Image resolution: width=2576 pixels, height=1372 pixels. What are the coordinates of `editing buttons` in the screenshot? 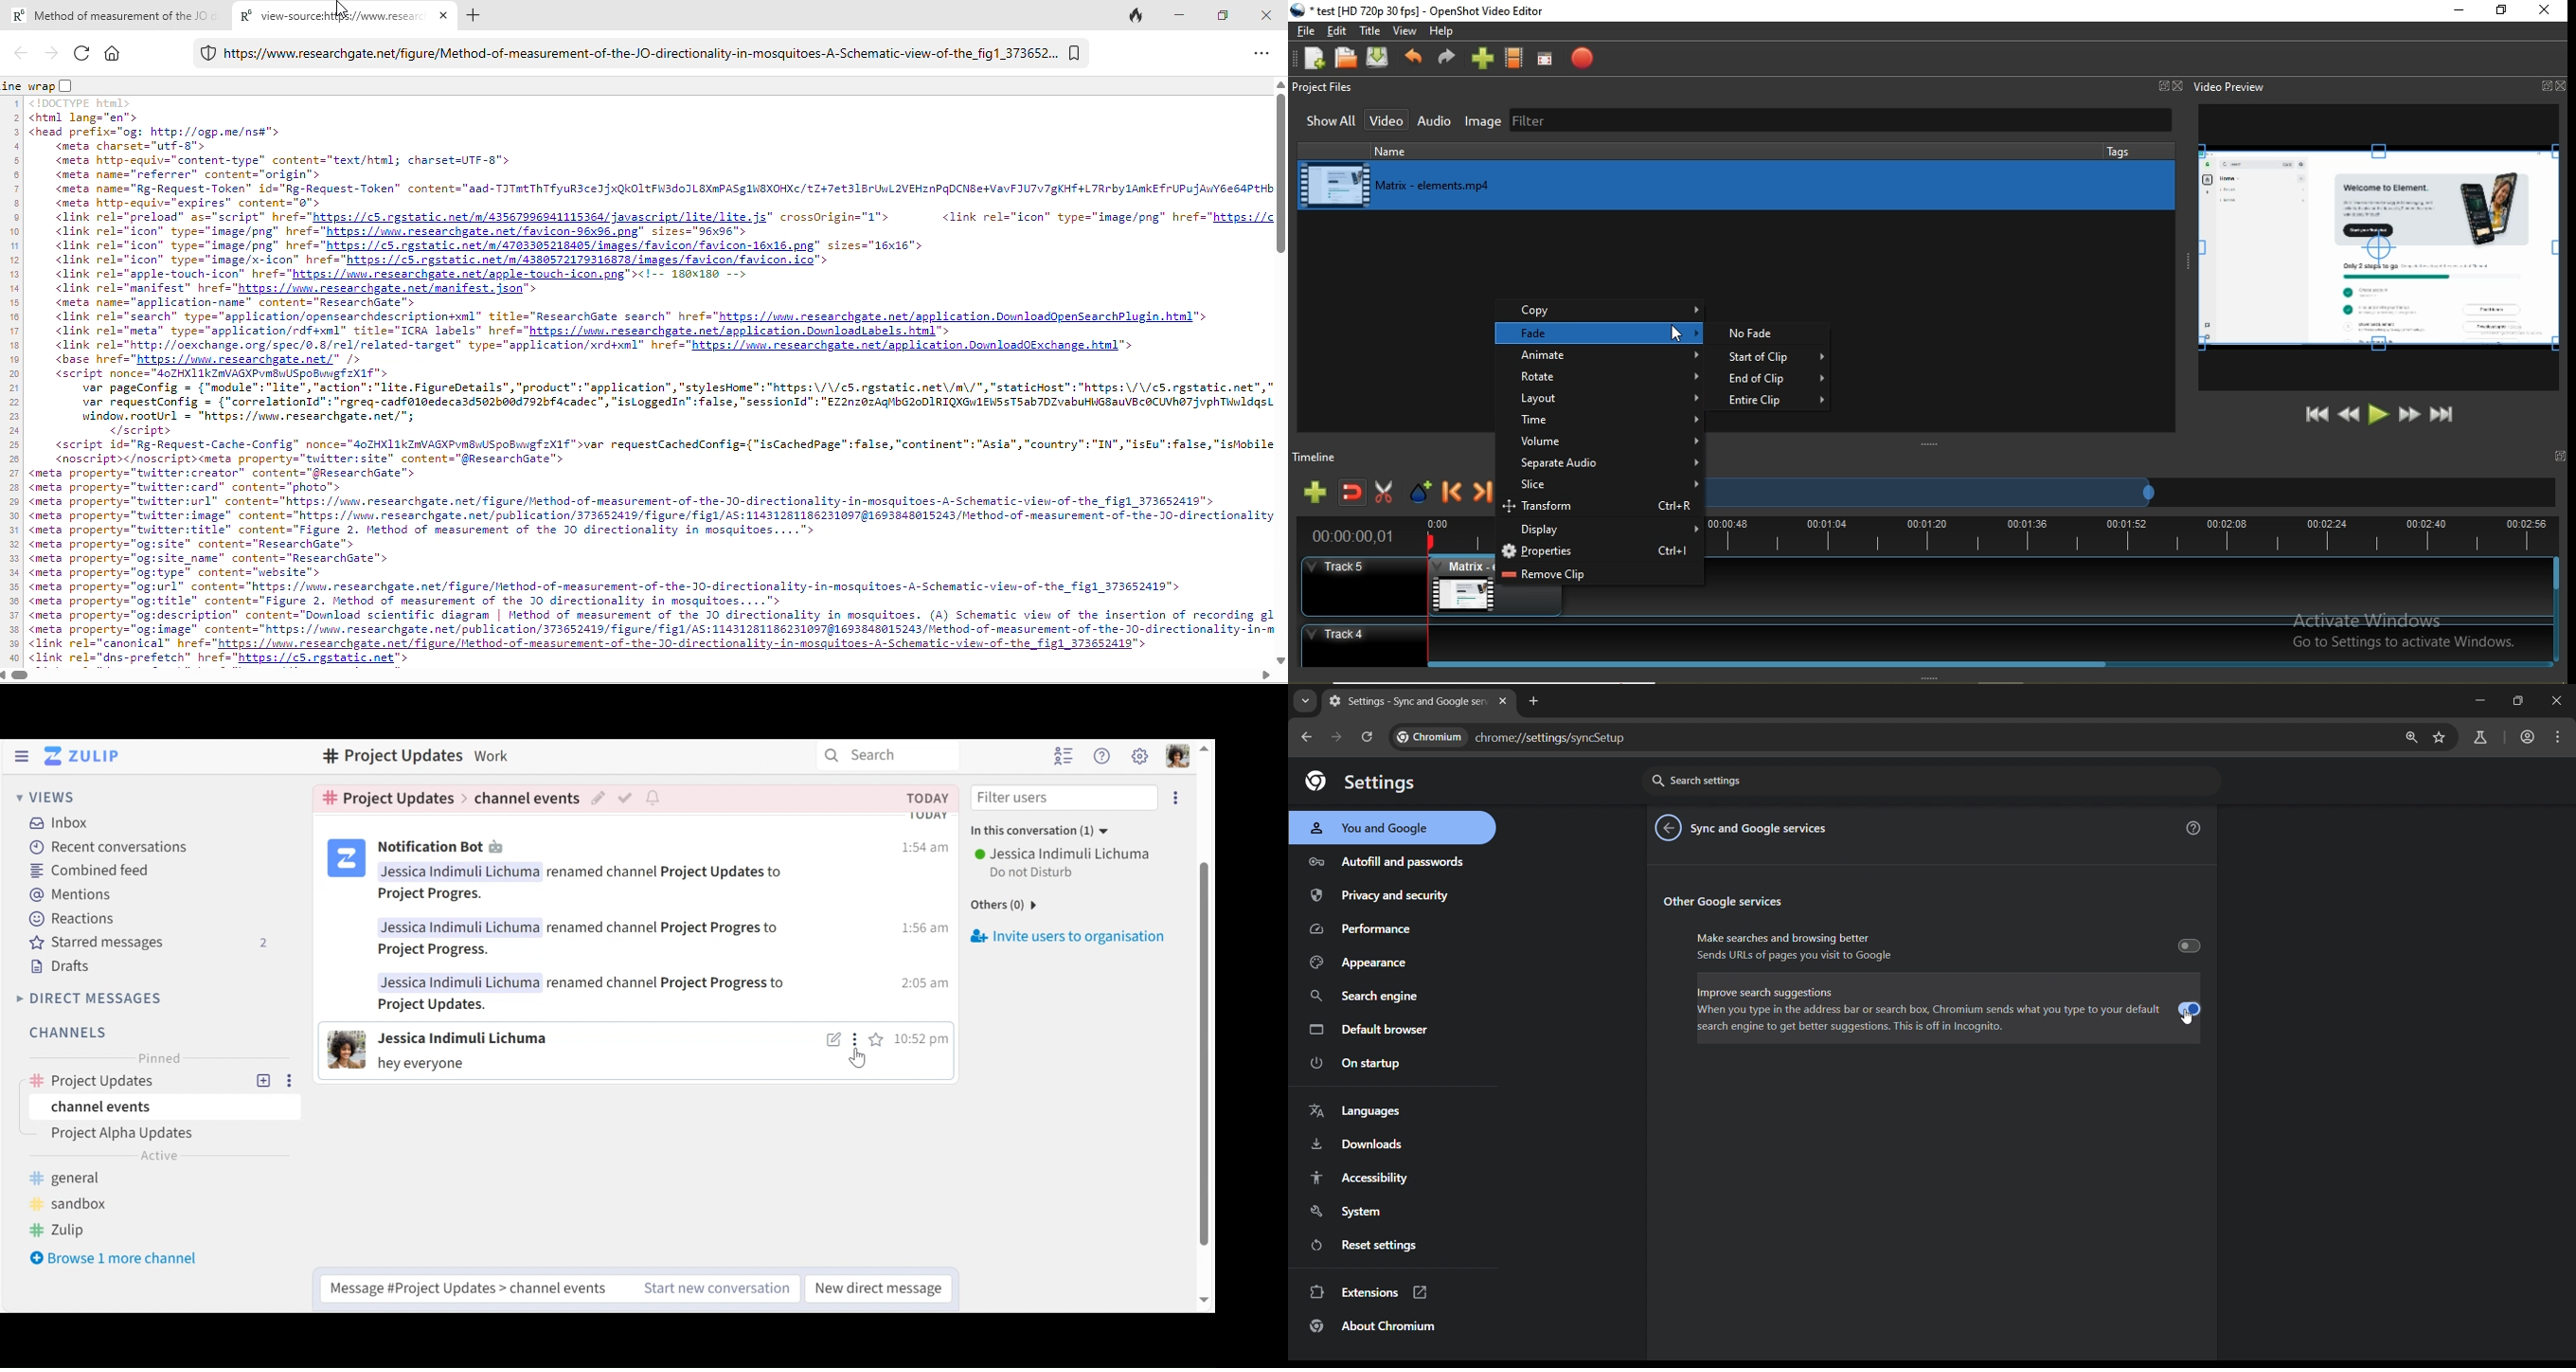 It's located at (2378, 249).